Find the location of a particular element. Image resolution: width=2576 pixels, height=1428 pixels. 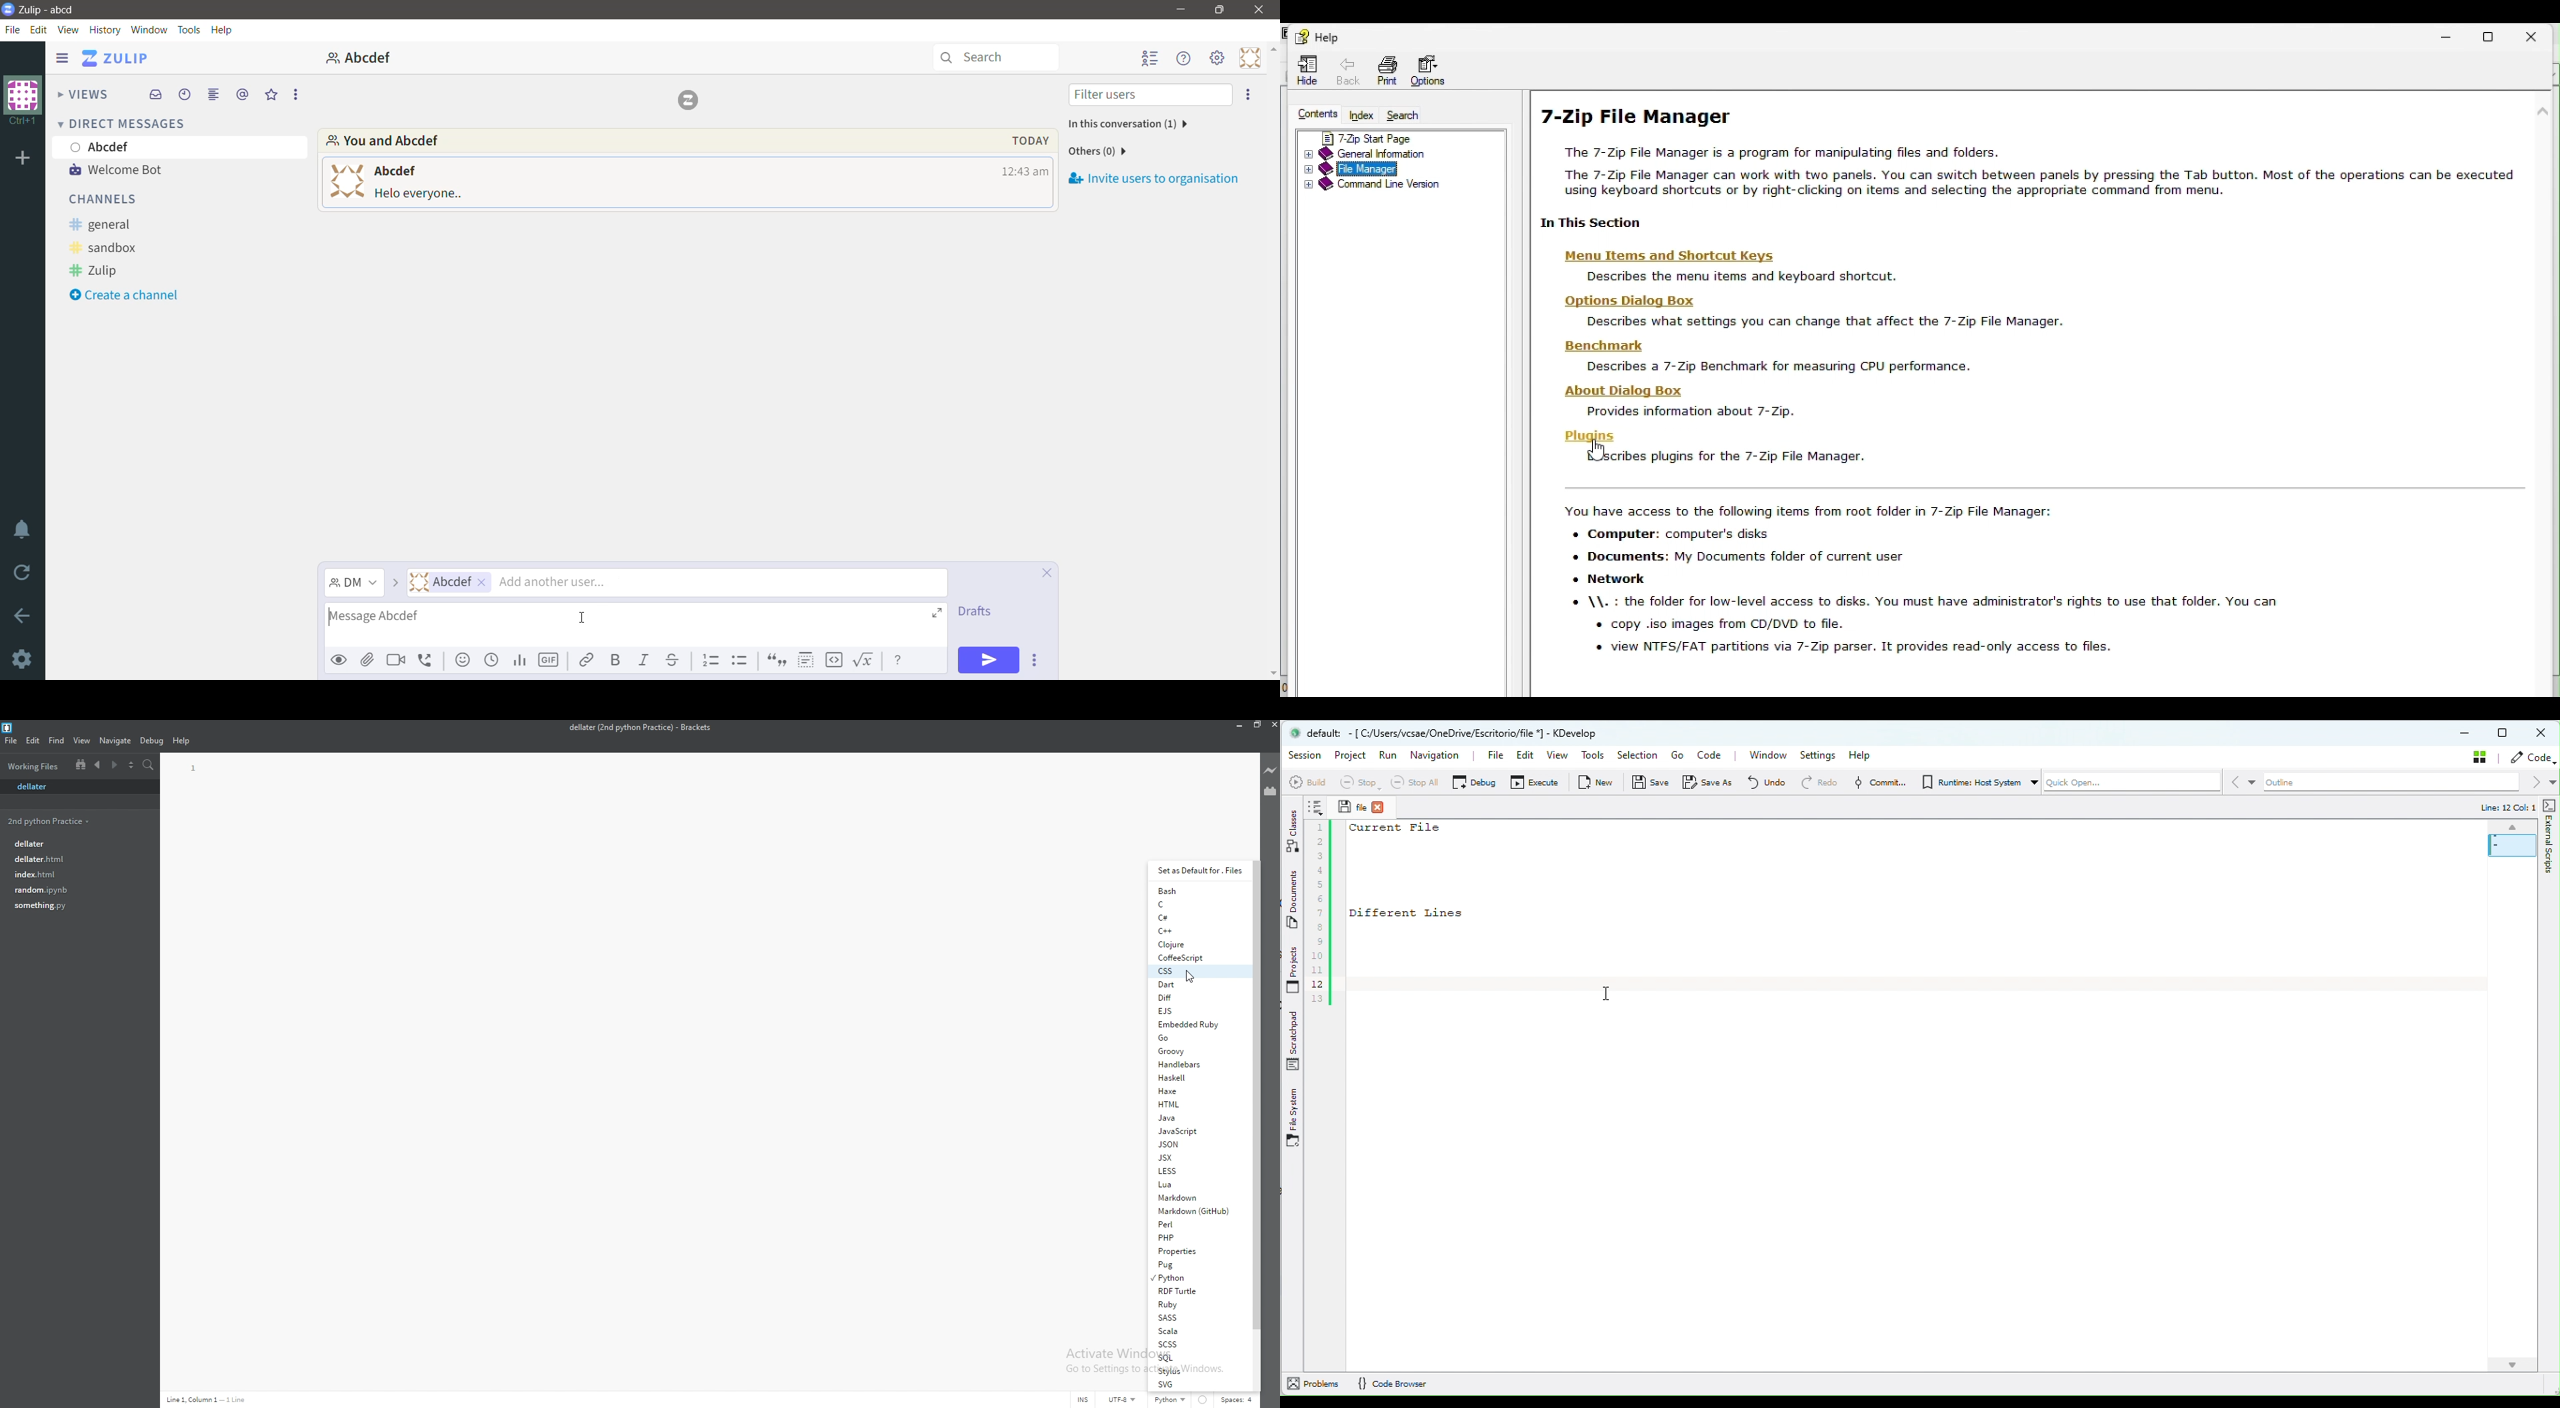

java is located at coordinates (1197, 1117).